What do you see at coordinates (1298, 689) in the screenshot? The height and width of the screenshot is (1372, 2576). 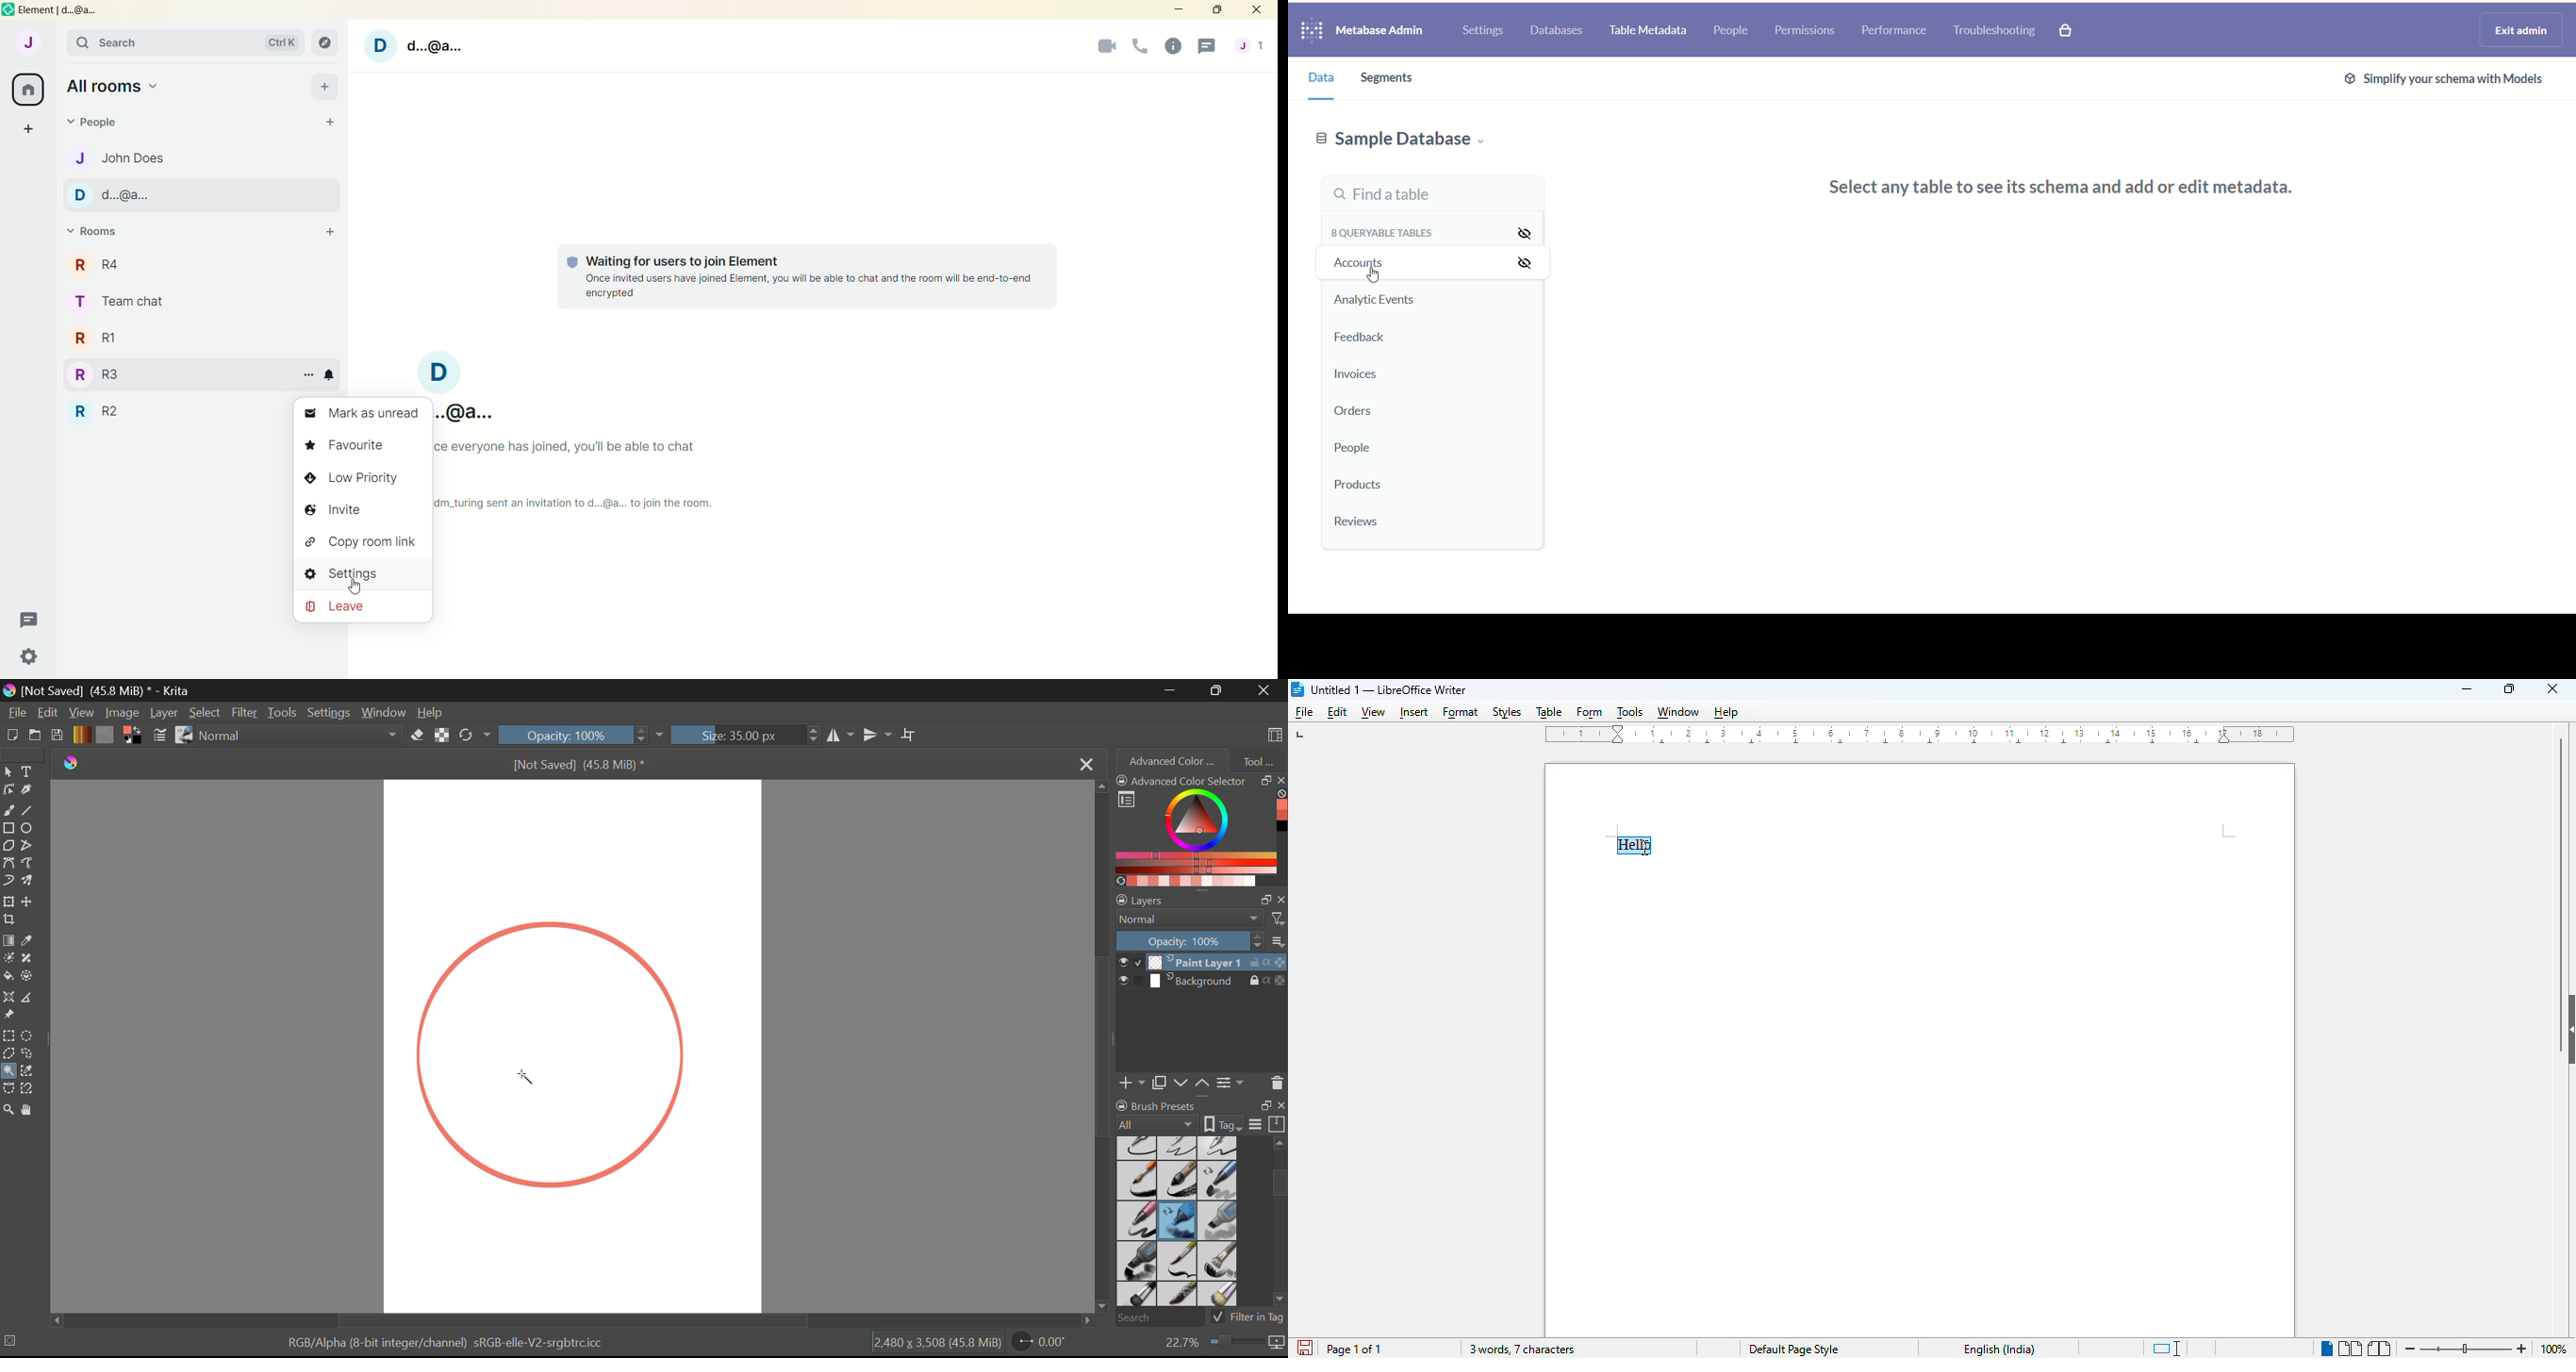 I see `logo` at bounding box center [1298, 689].